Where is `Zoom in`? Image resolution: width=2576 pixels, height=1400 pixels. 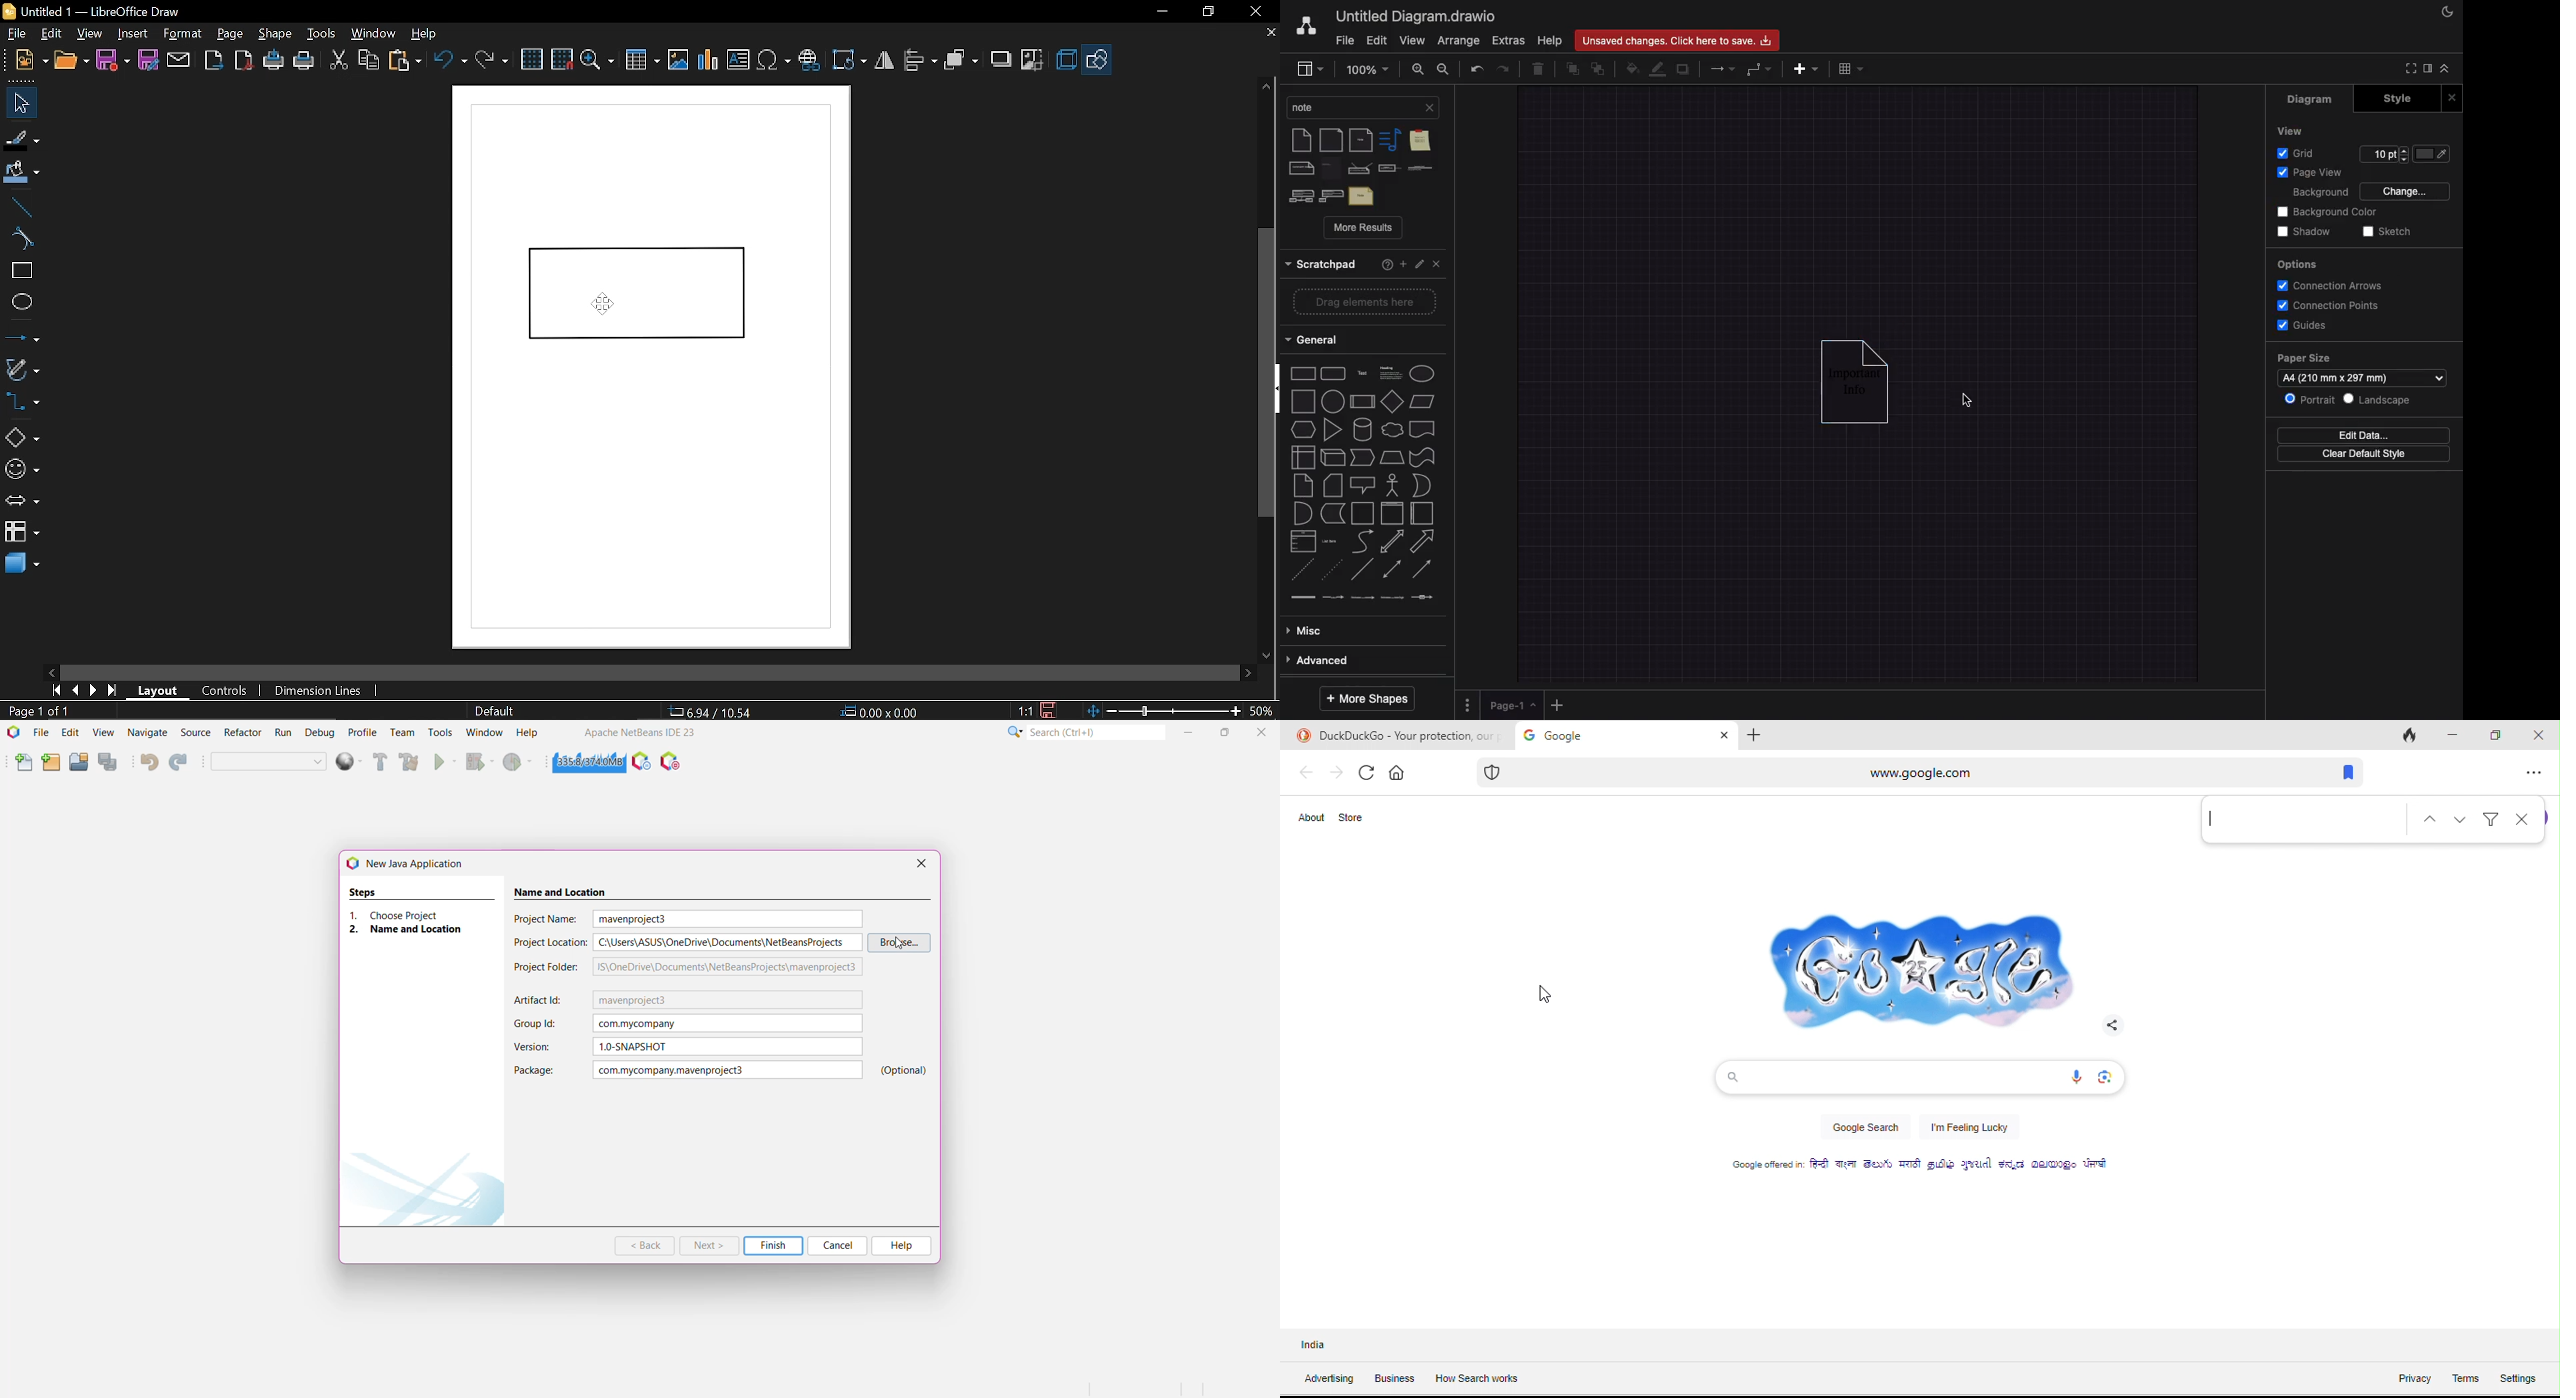
Zoom in is located at coordinates (1416, 69).